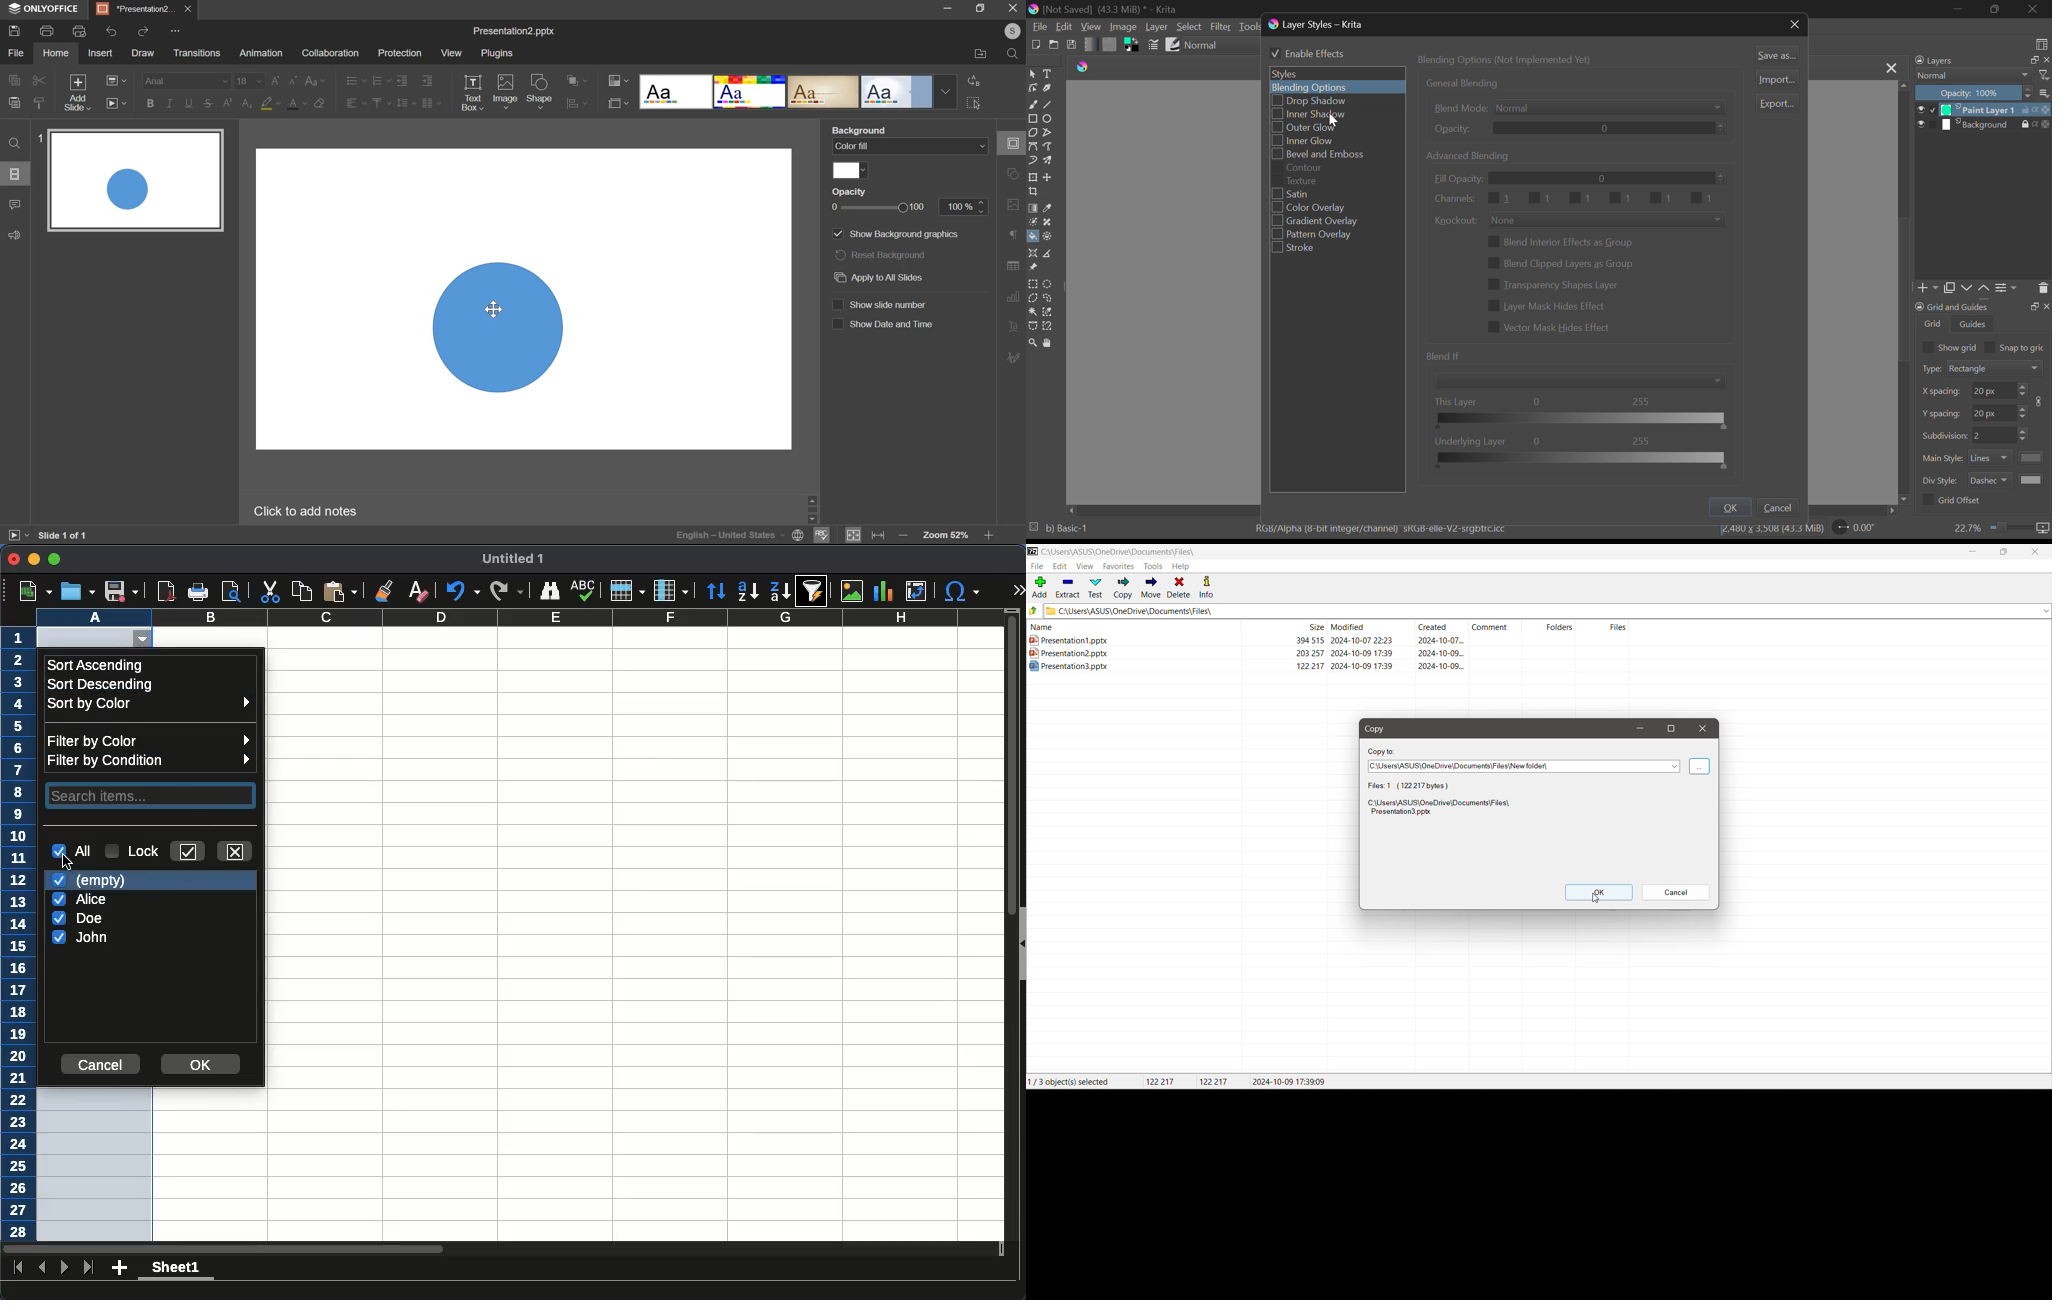 This screenshot has width=2072, height=1316. What do you see at coordinates (46, 9) in the screenshot?
I see `ONLYOFFICE` at bounding box center [46, 9].